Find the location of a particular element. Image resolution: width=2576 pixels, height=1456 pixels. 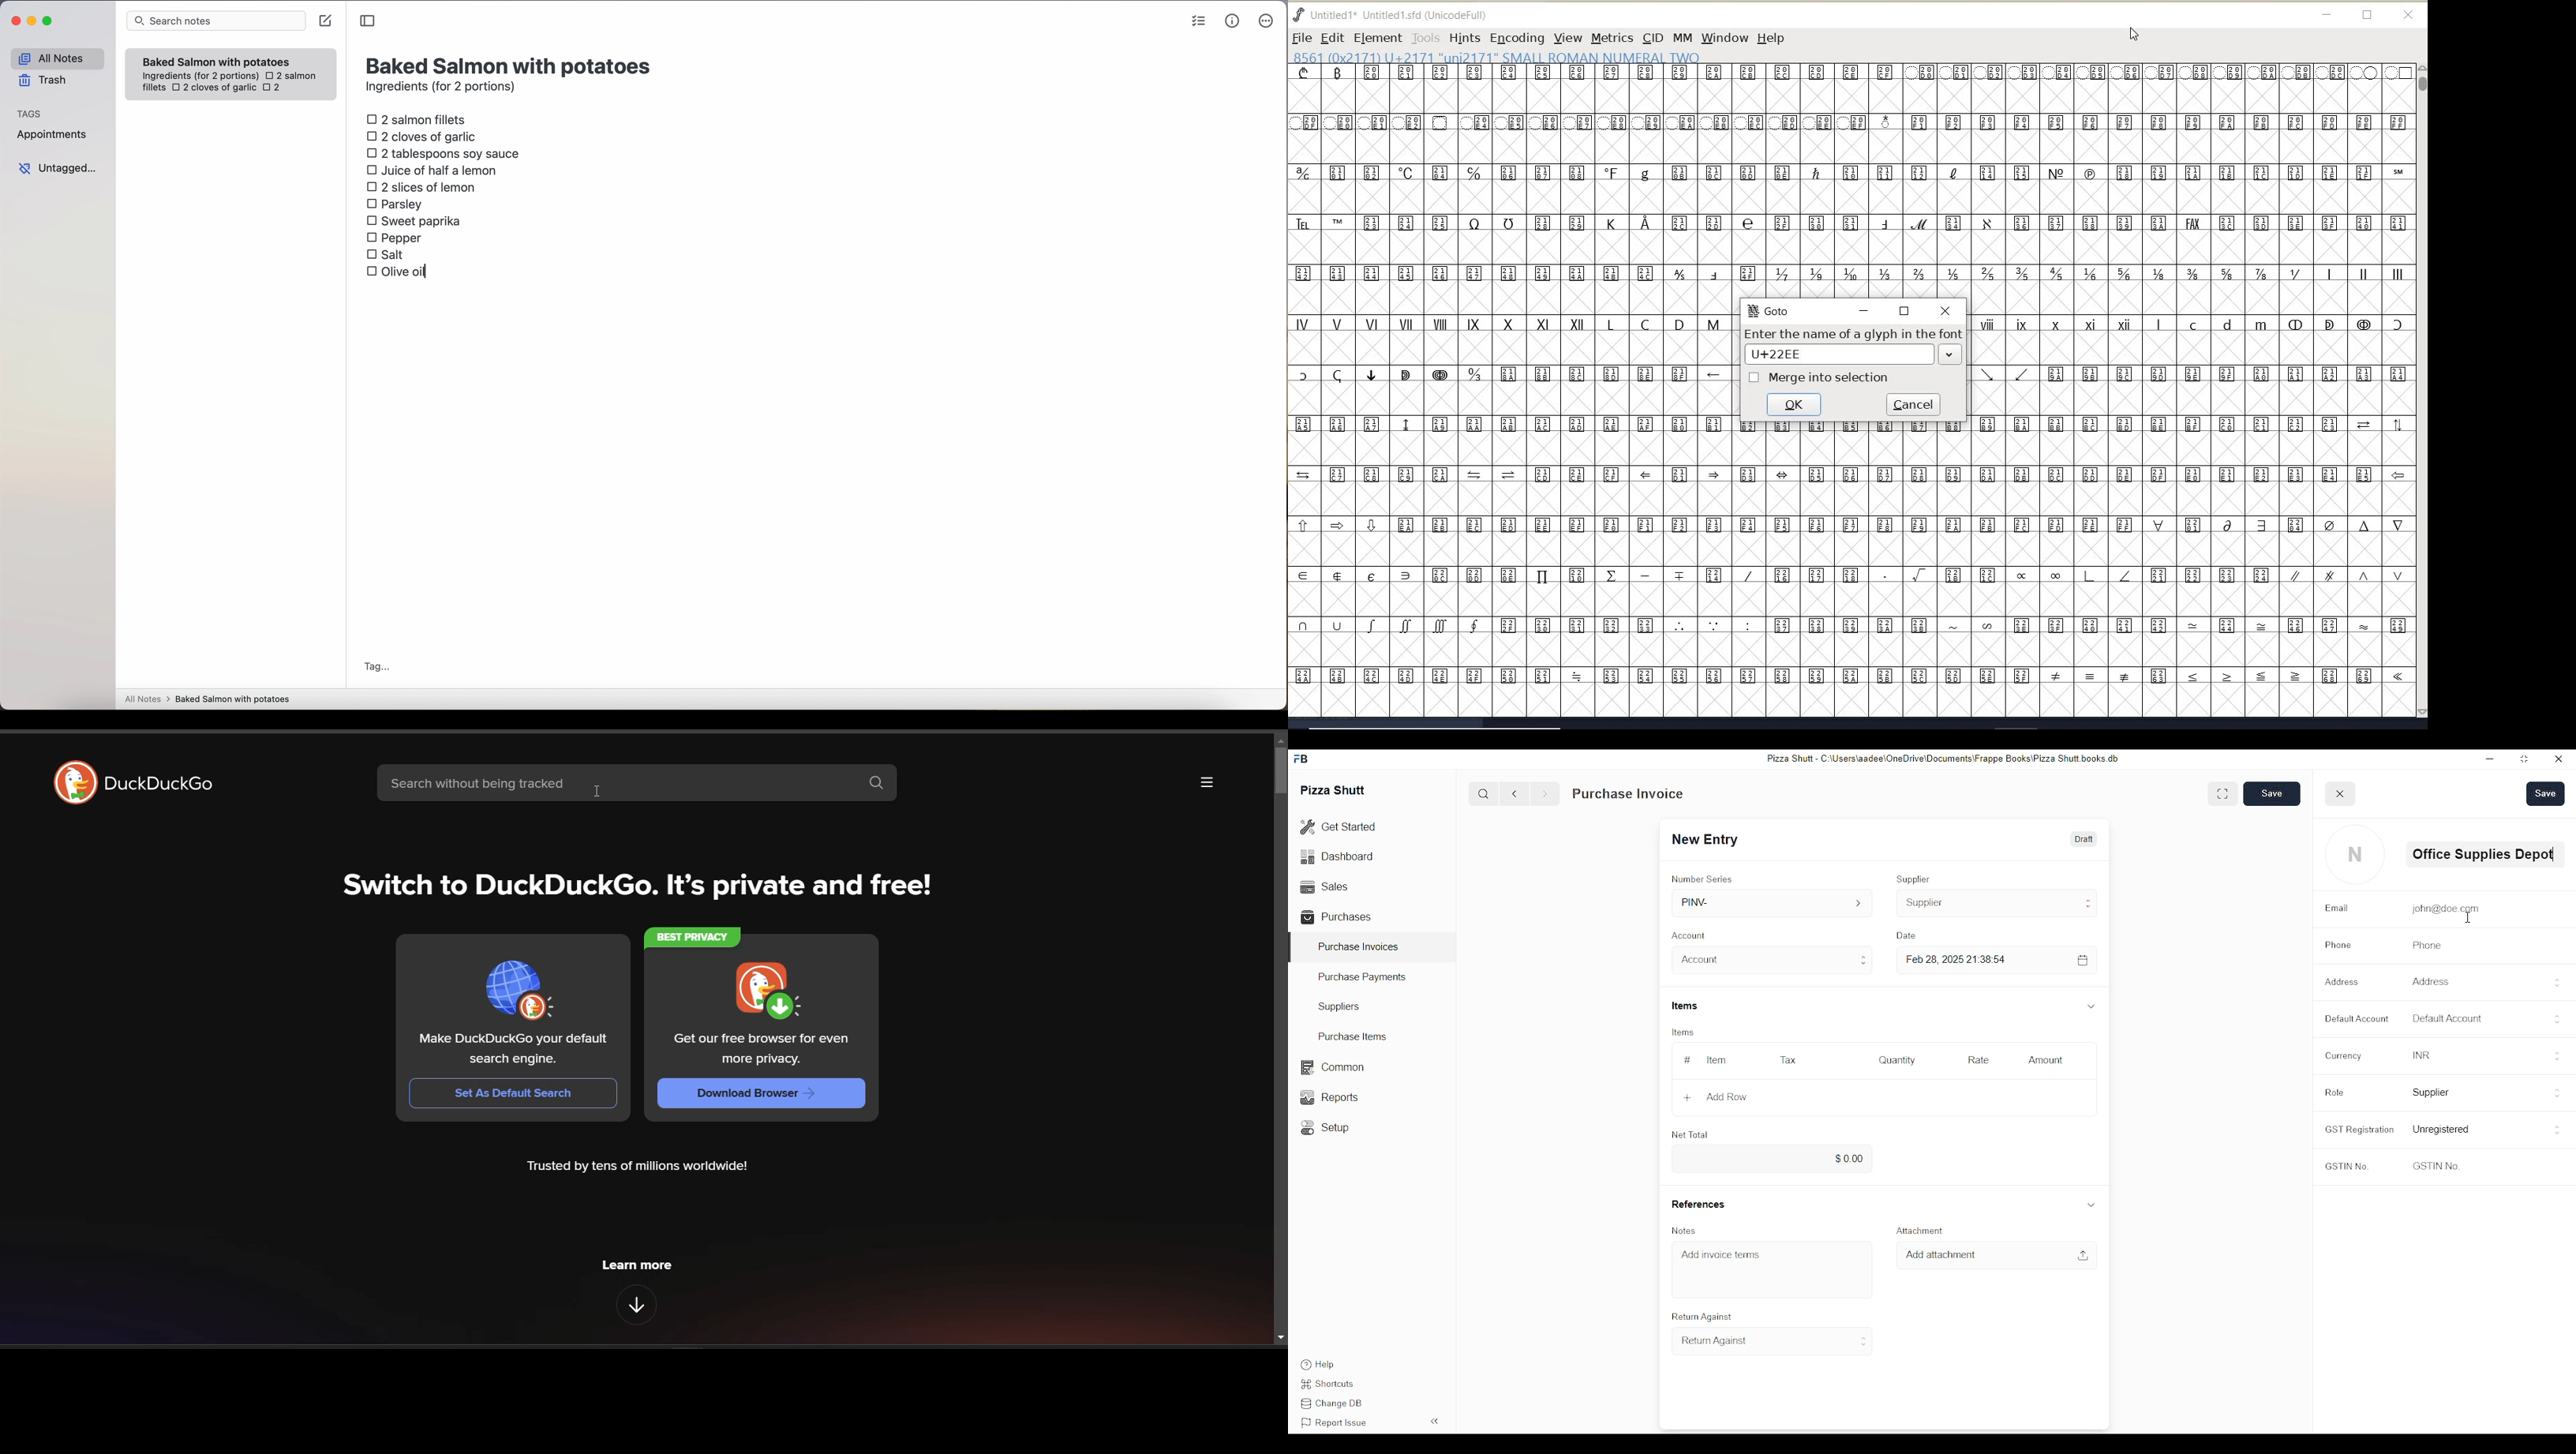

Shortcuts is located at coordinates (1330, 1384).